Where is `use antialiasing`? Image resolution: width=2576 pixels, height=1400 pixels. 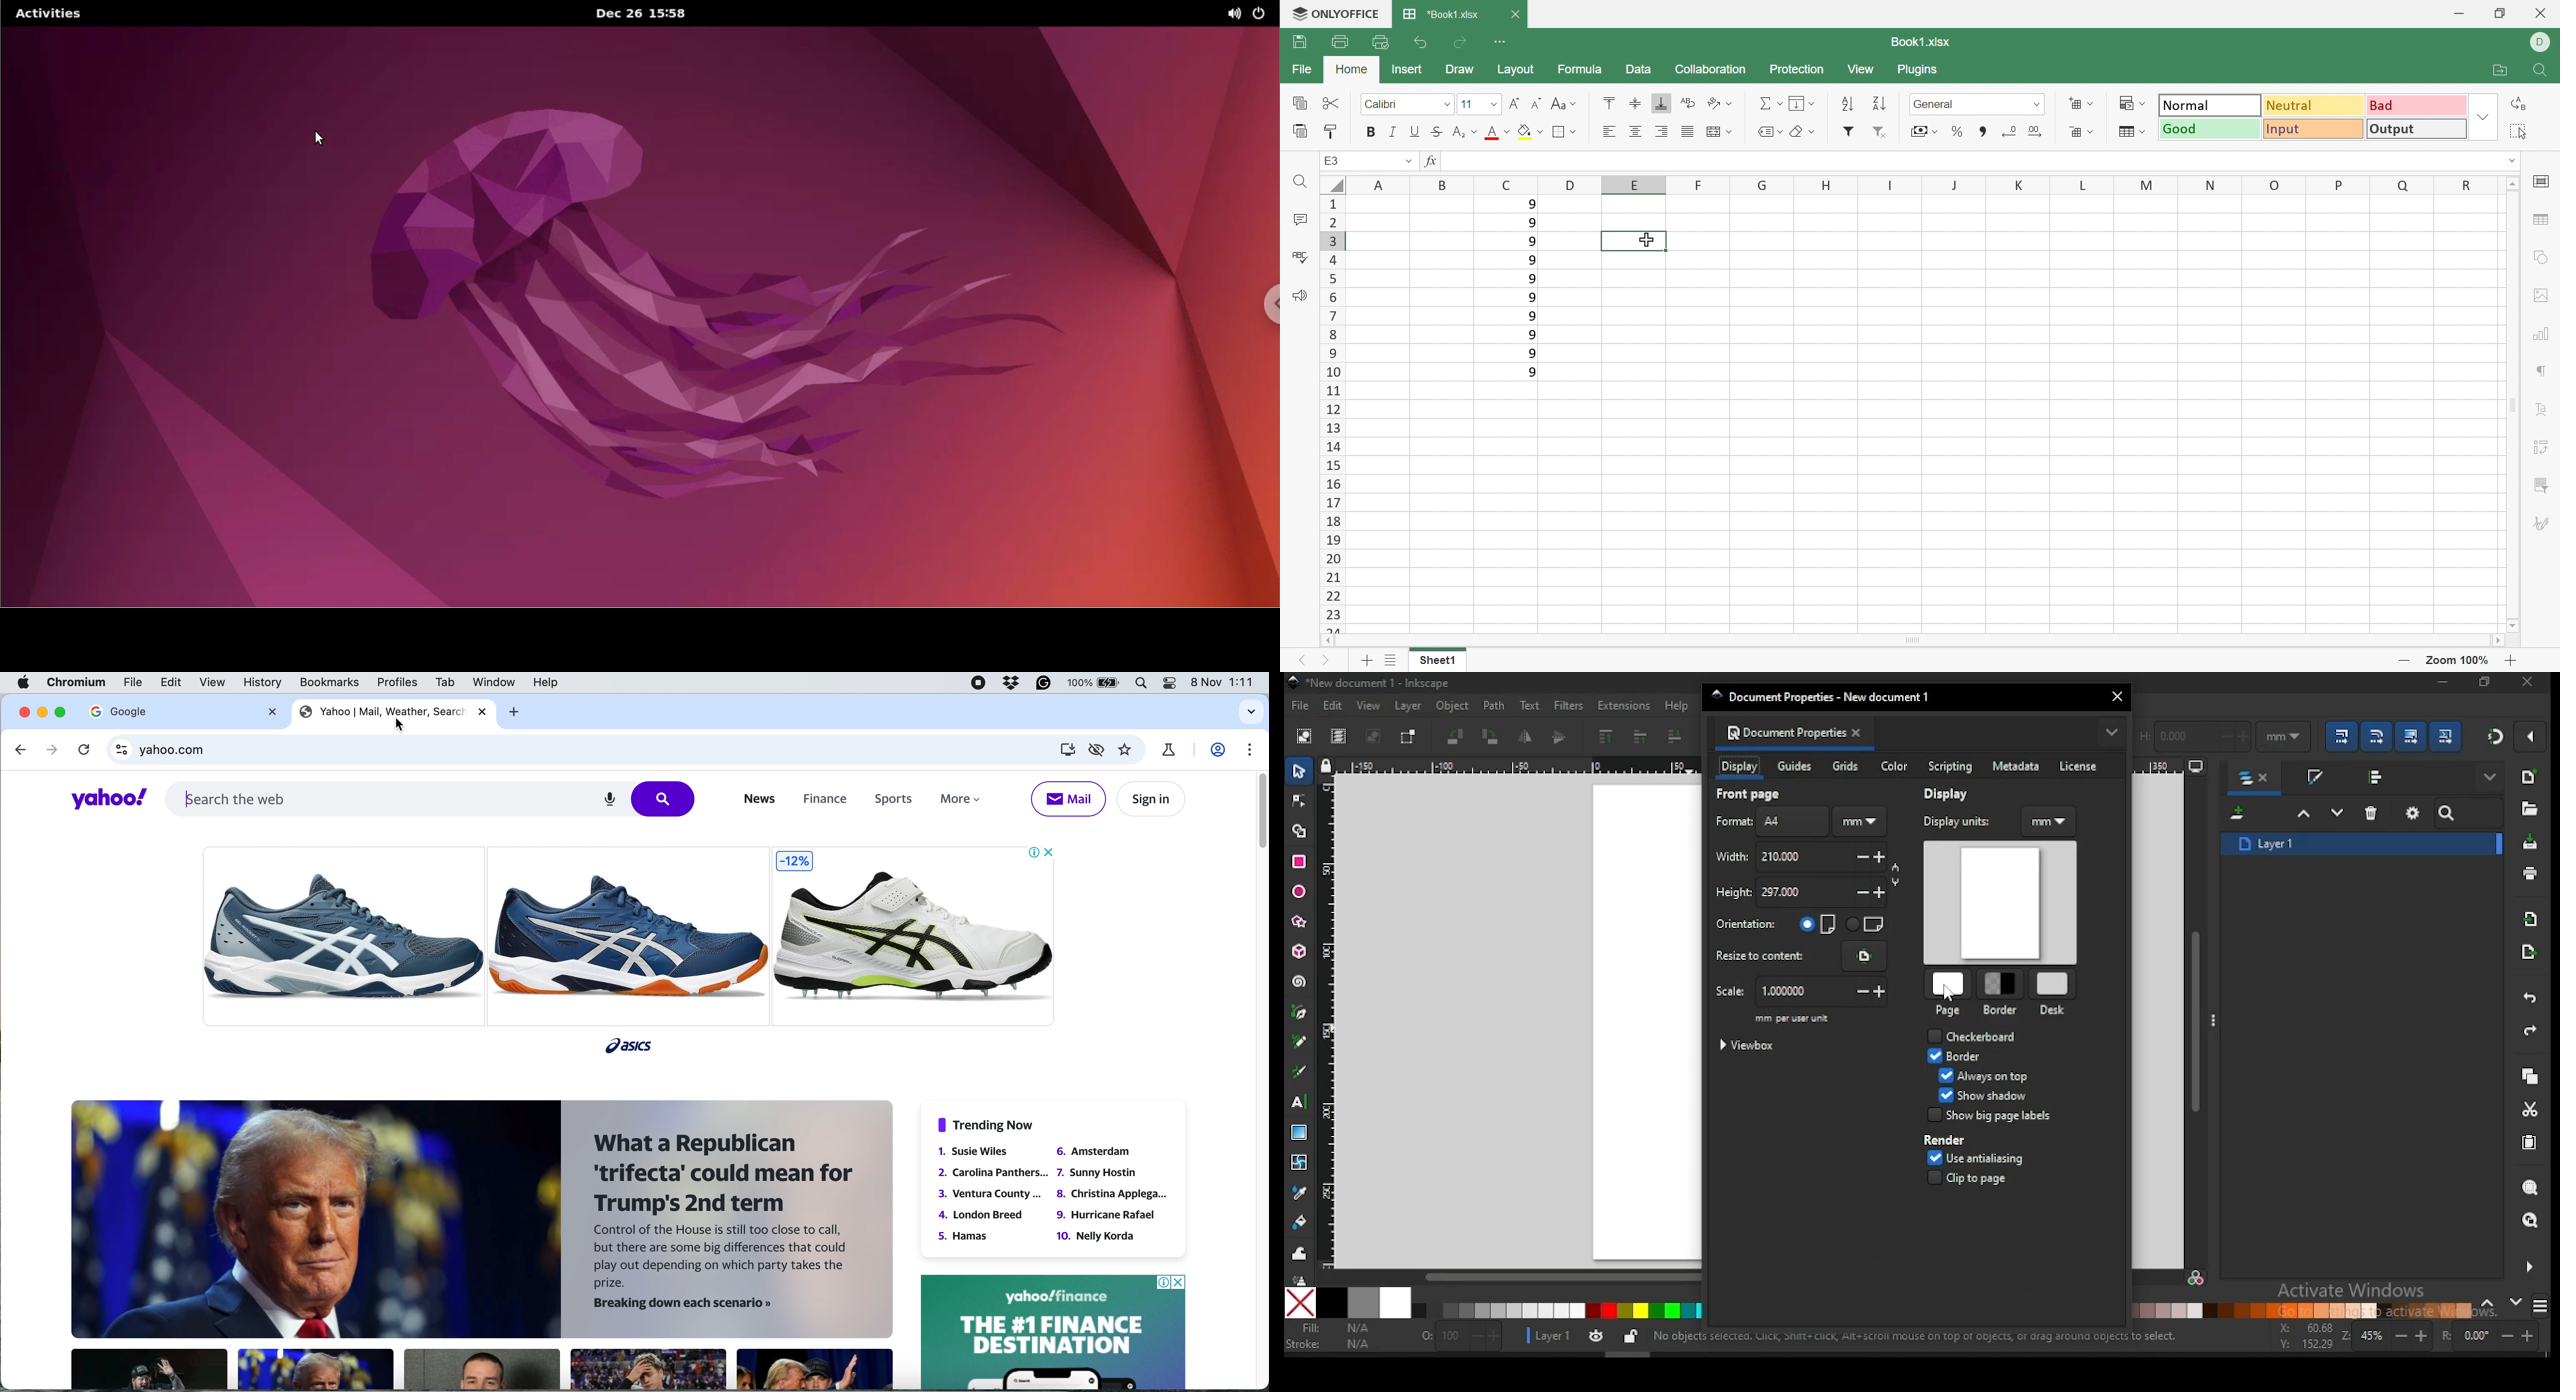
use antialiasing is located at coordinates (1976, 1159).